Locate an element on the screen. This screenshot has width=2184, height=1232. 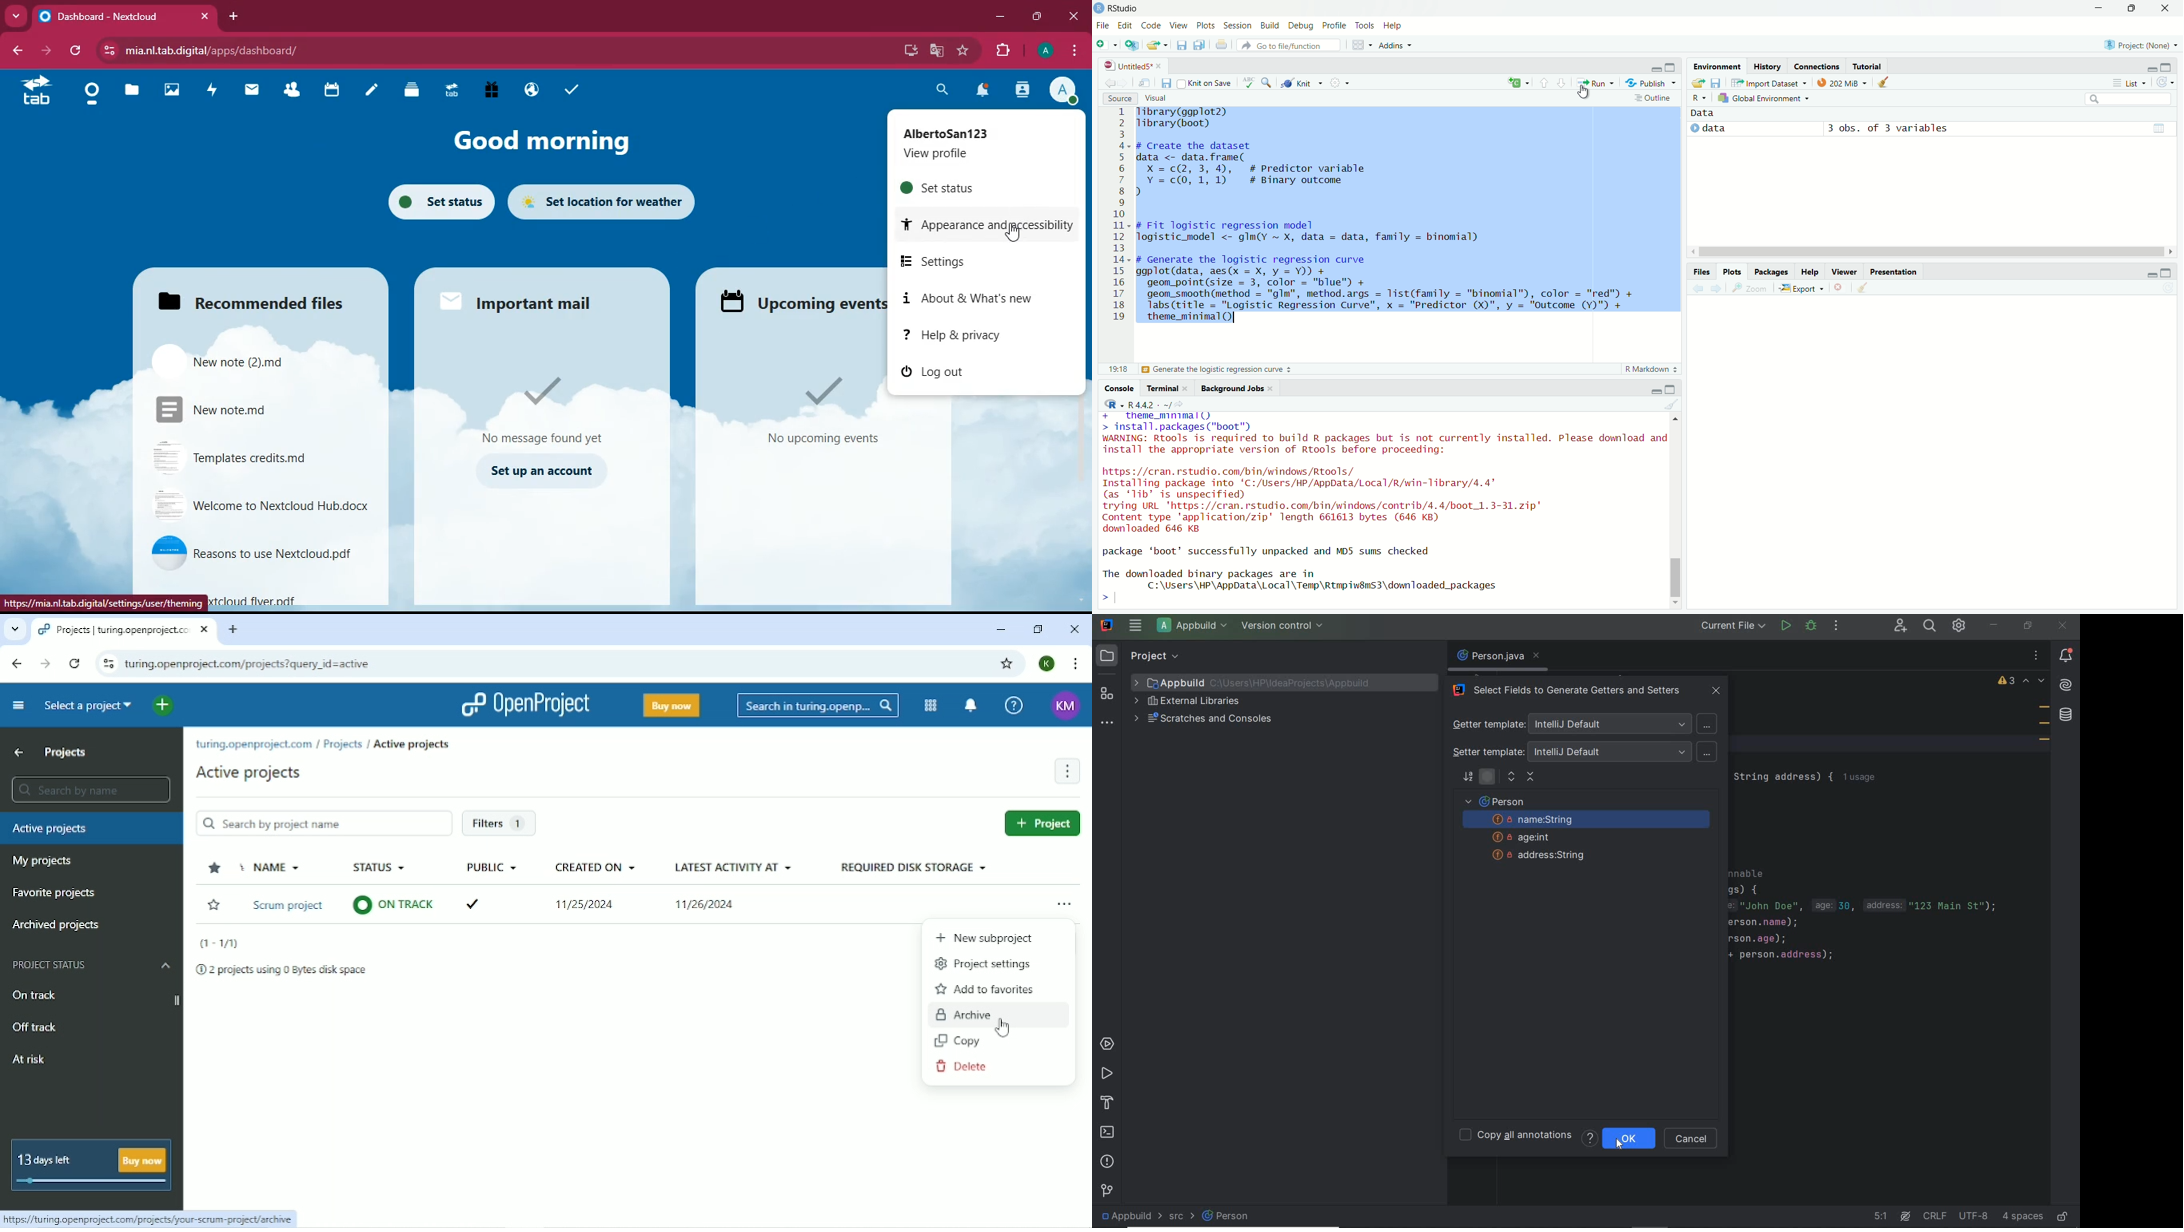
maximize is located at coordinates (1671, 67).